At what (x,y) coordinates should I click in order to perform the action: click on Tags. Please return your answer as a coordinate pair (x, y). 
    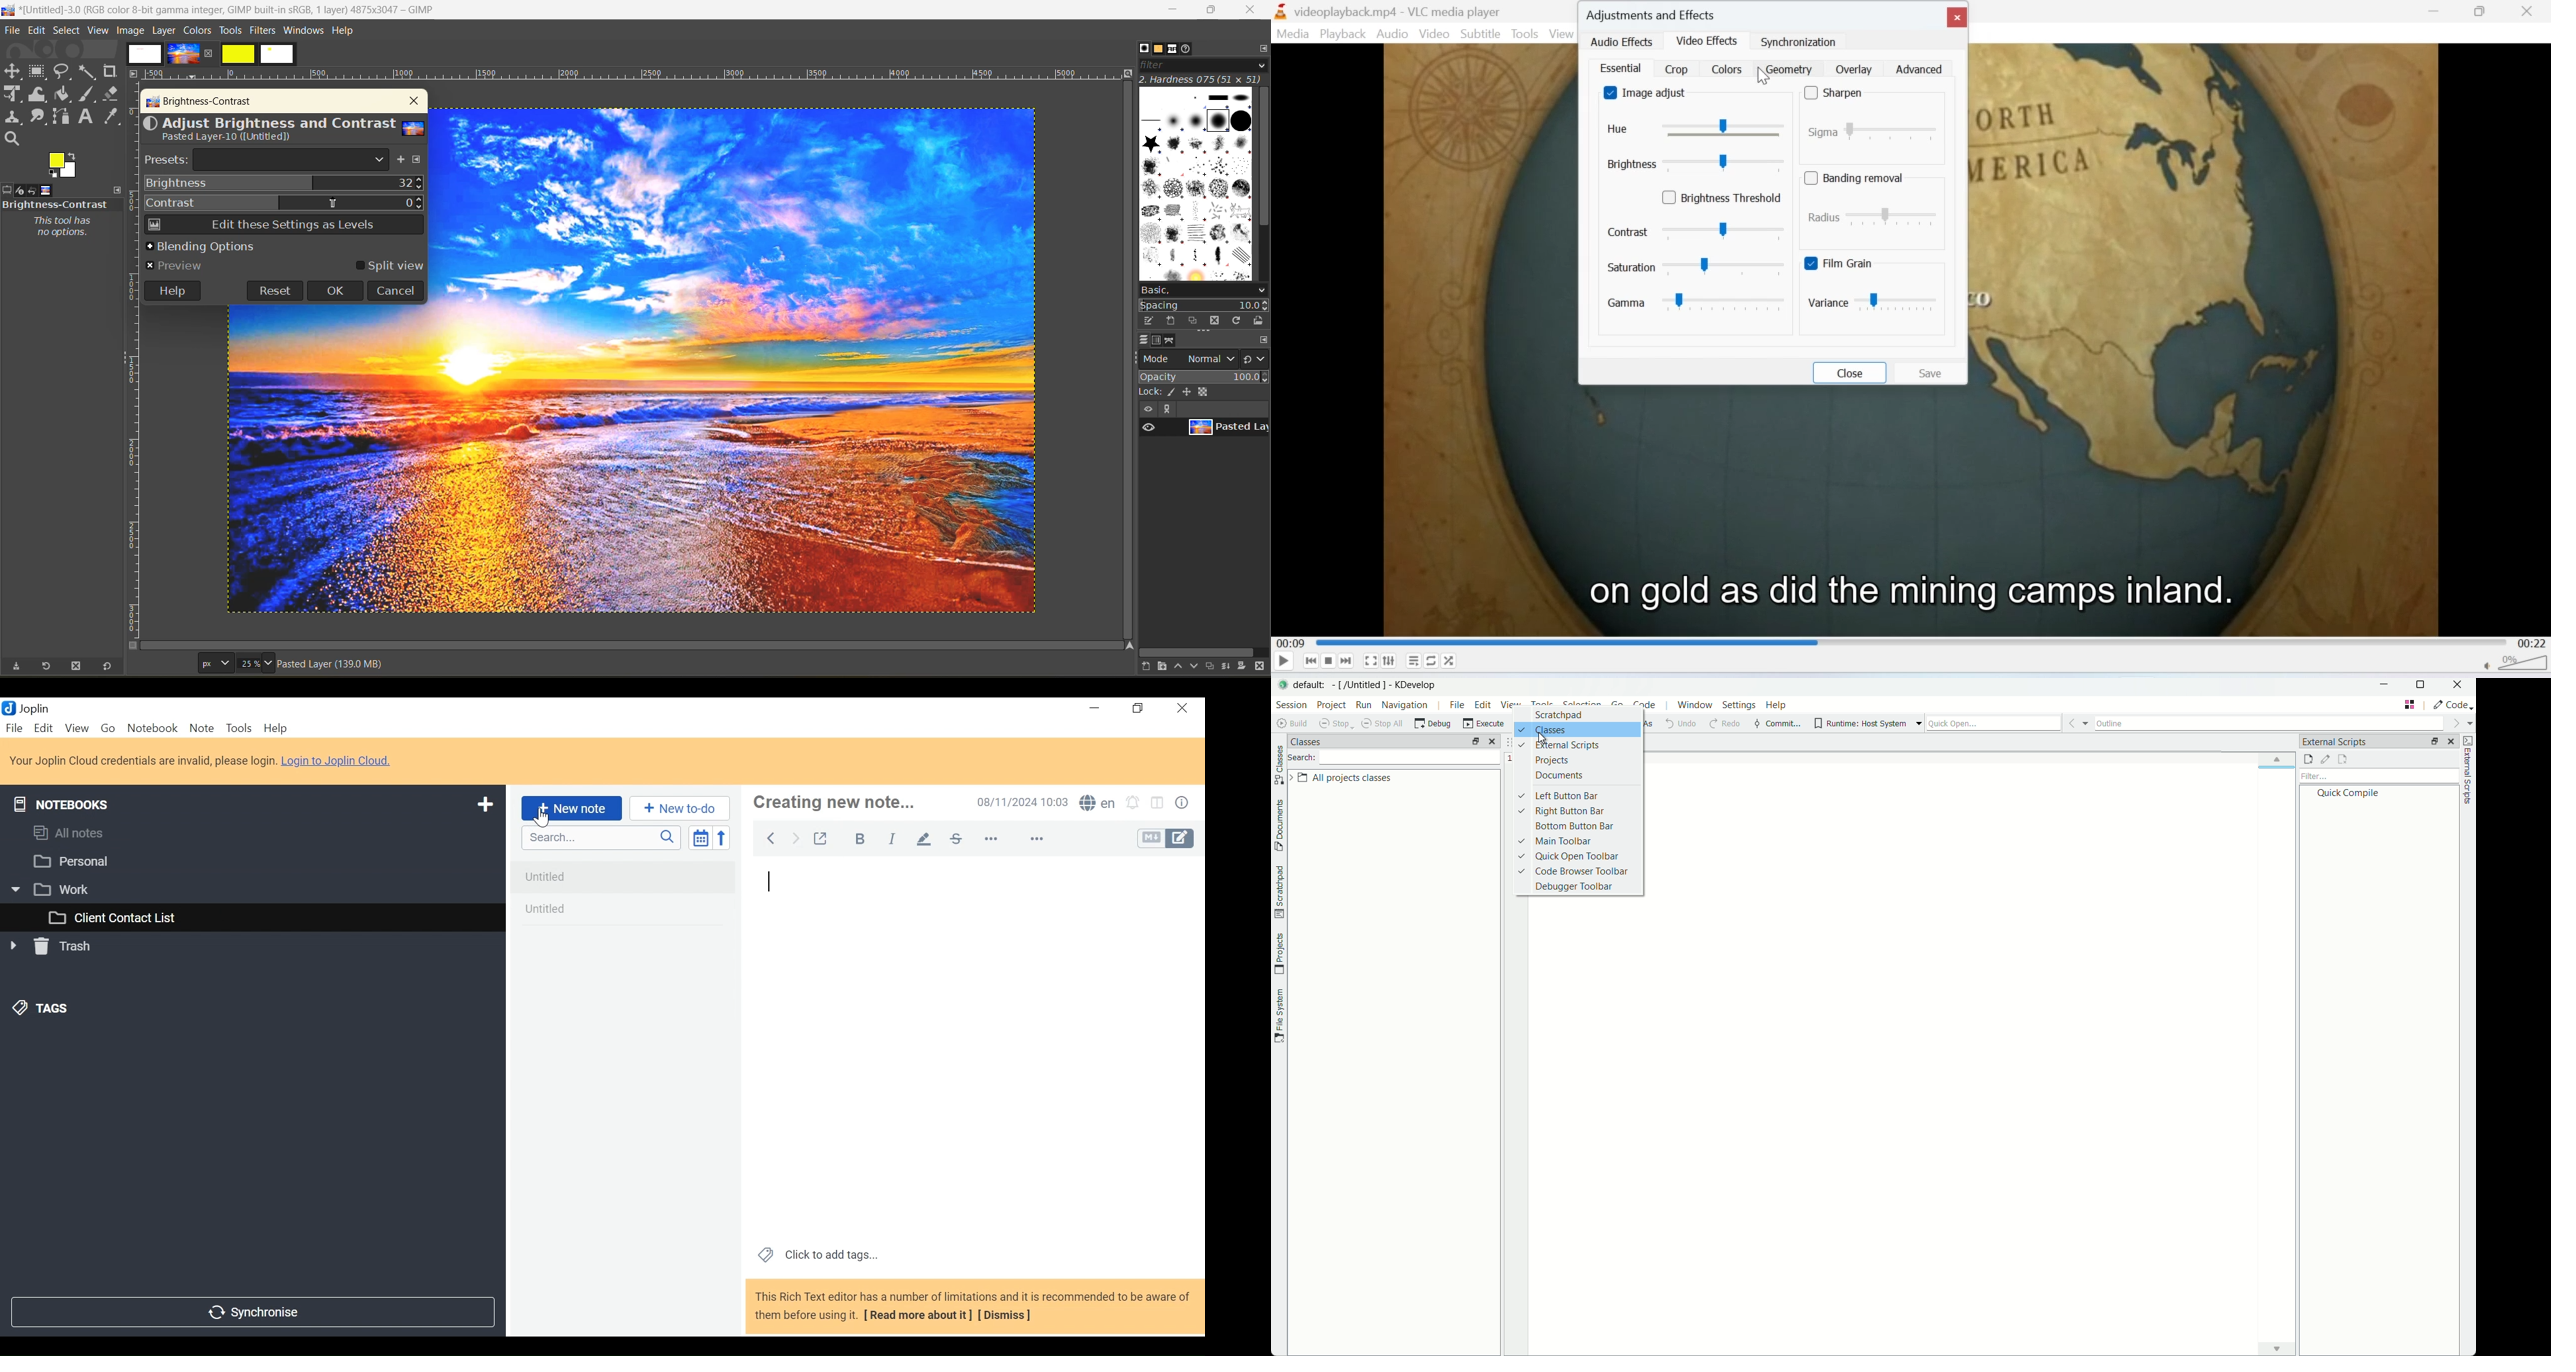
    Looking at the image, I should click on (38, 1010).